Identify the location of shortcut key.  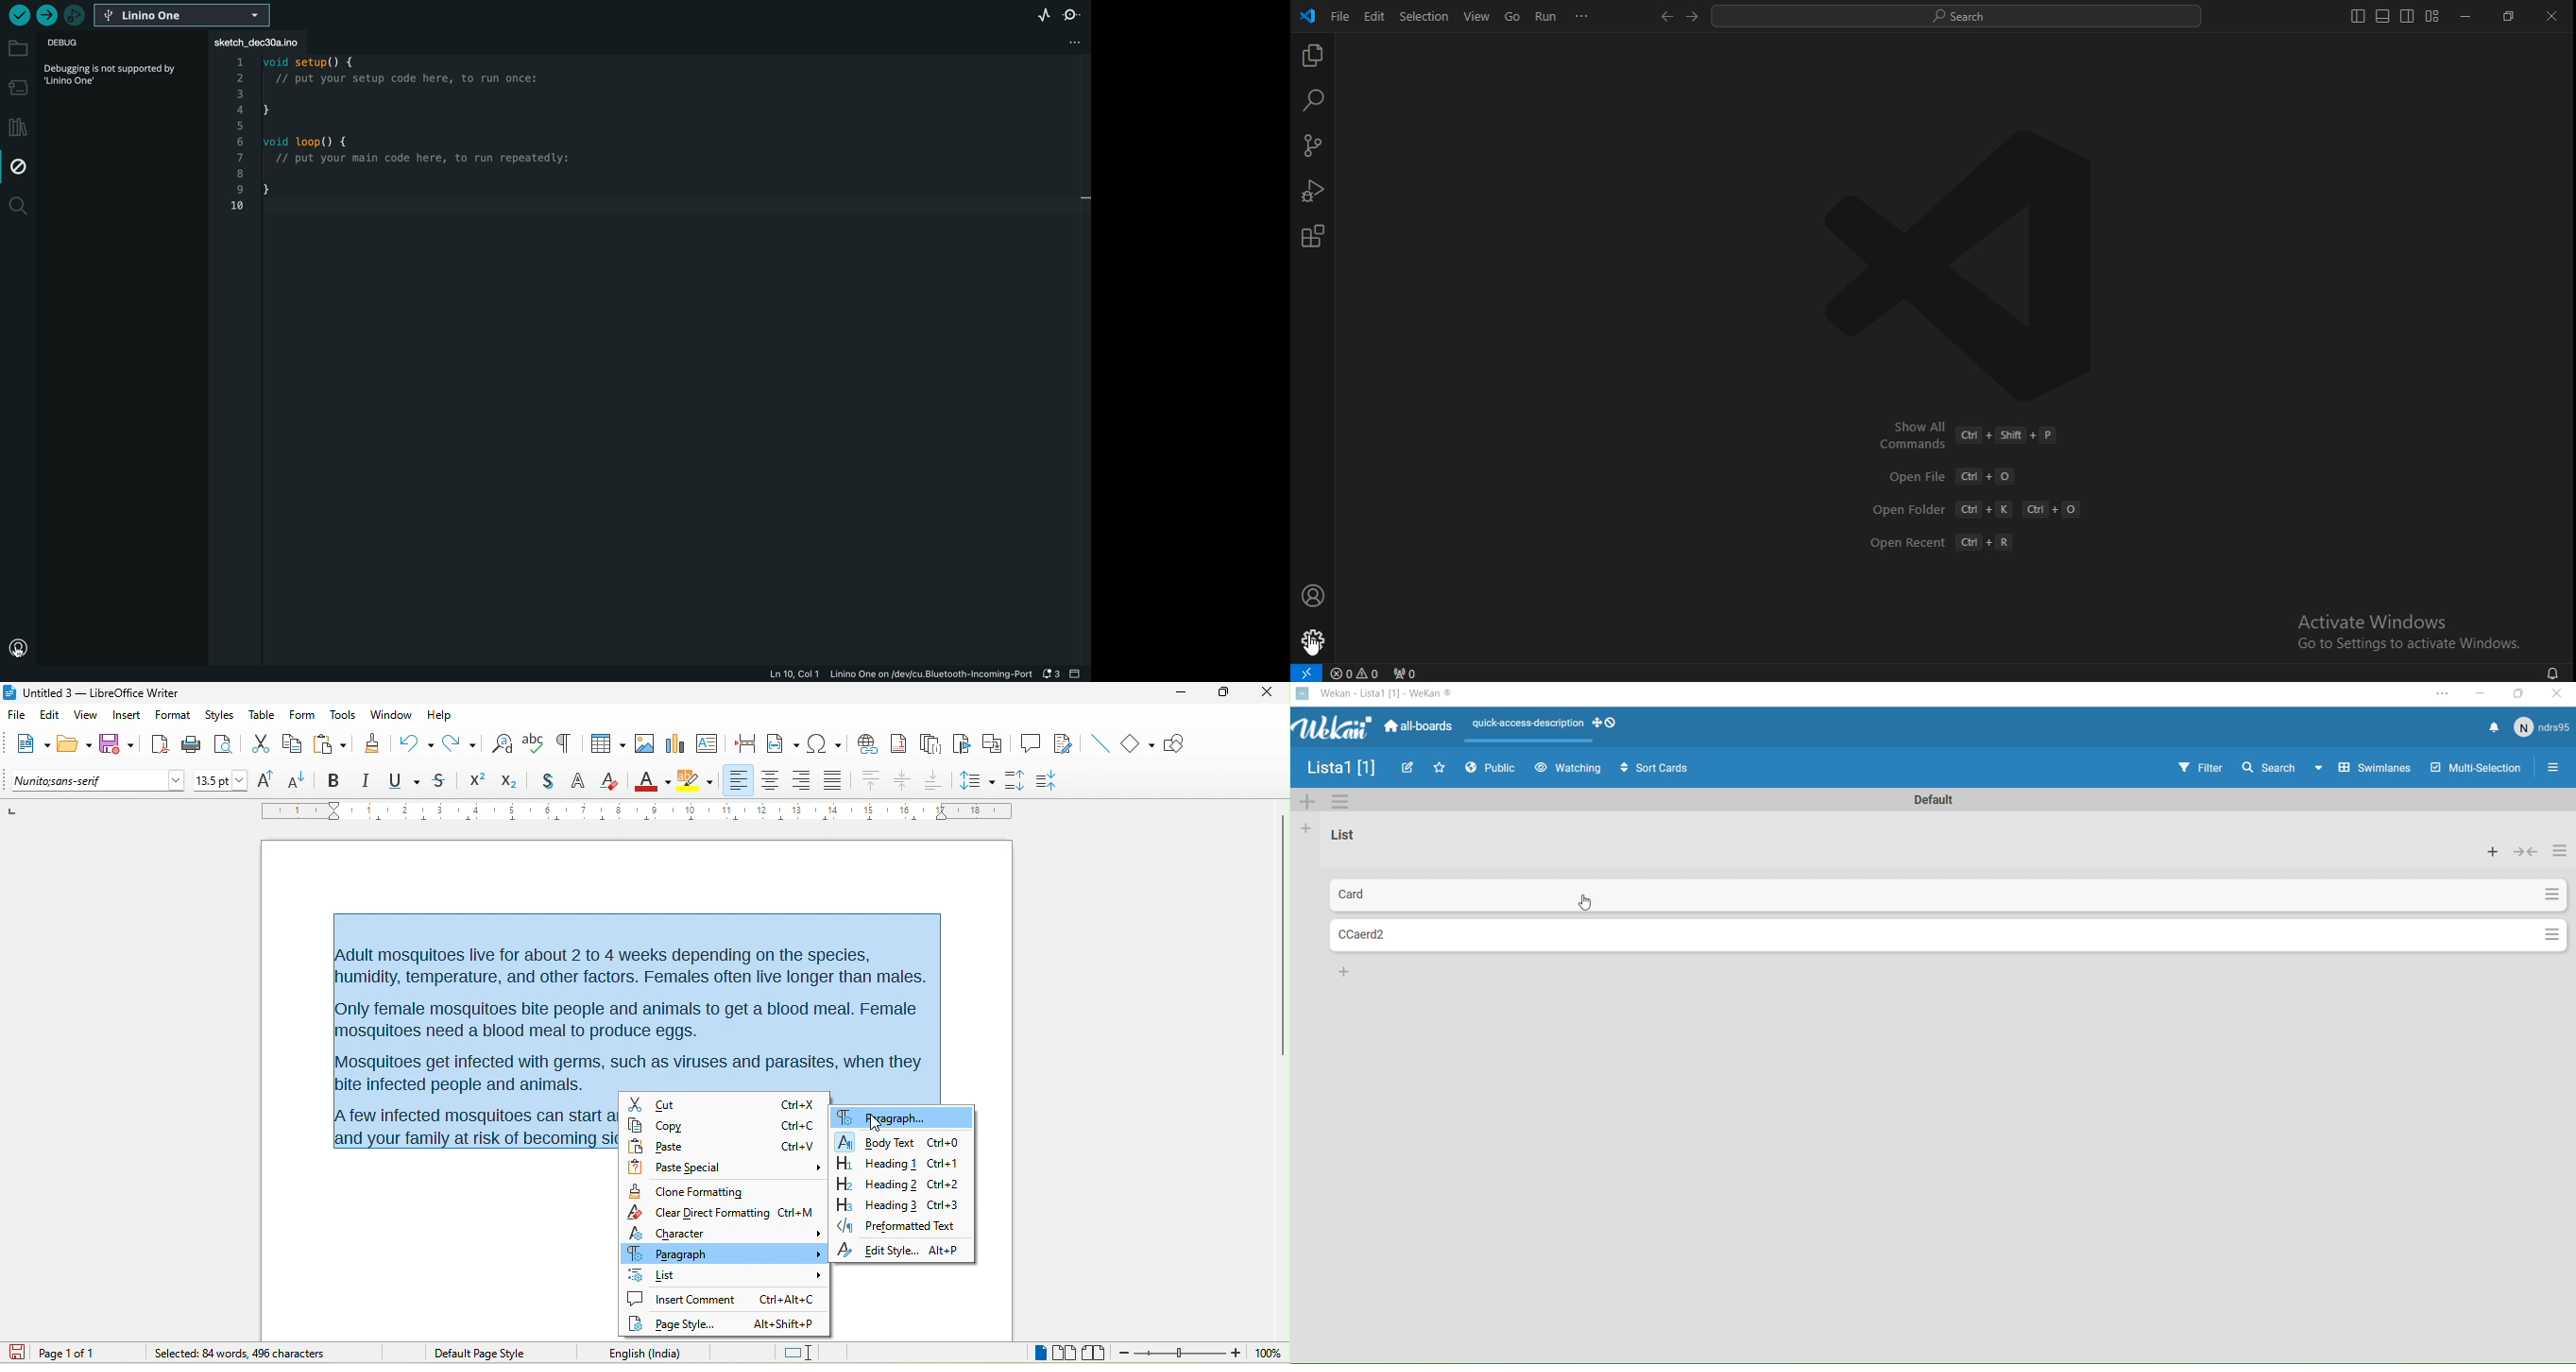
(787, 1298).